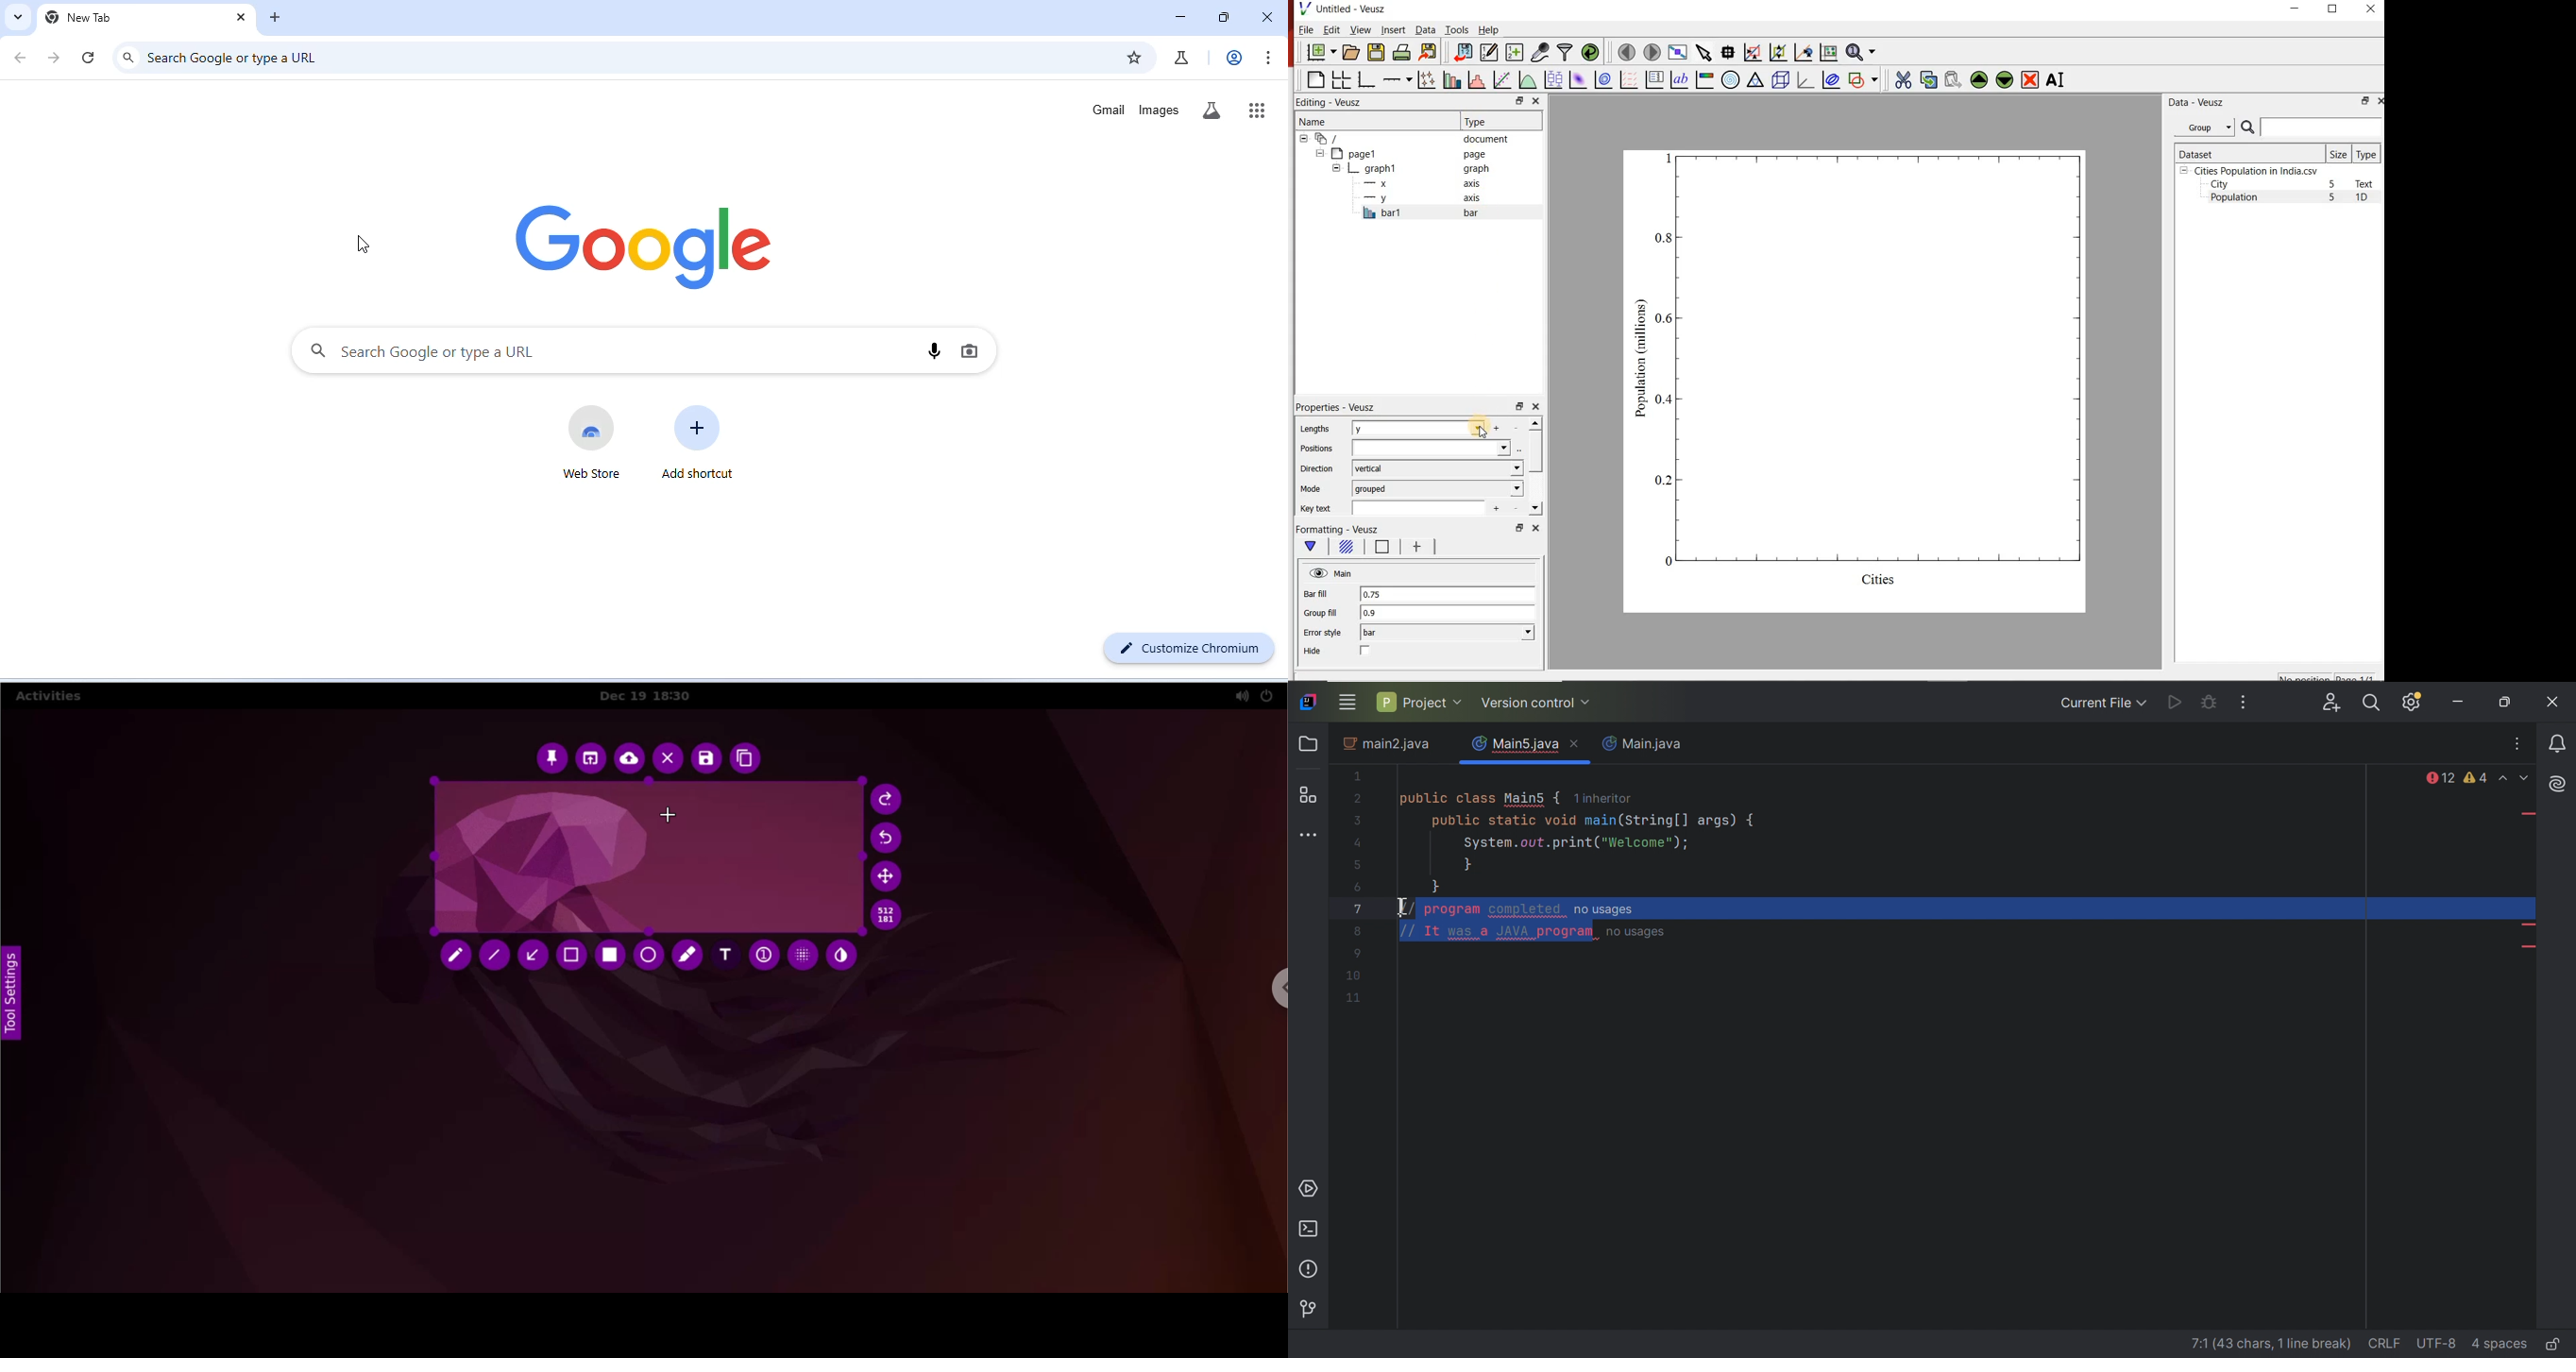  I want to click on bar1, so click(1434, 213).